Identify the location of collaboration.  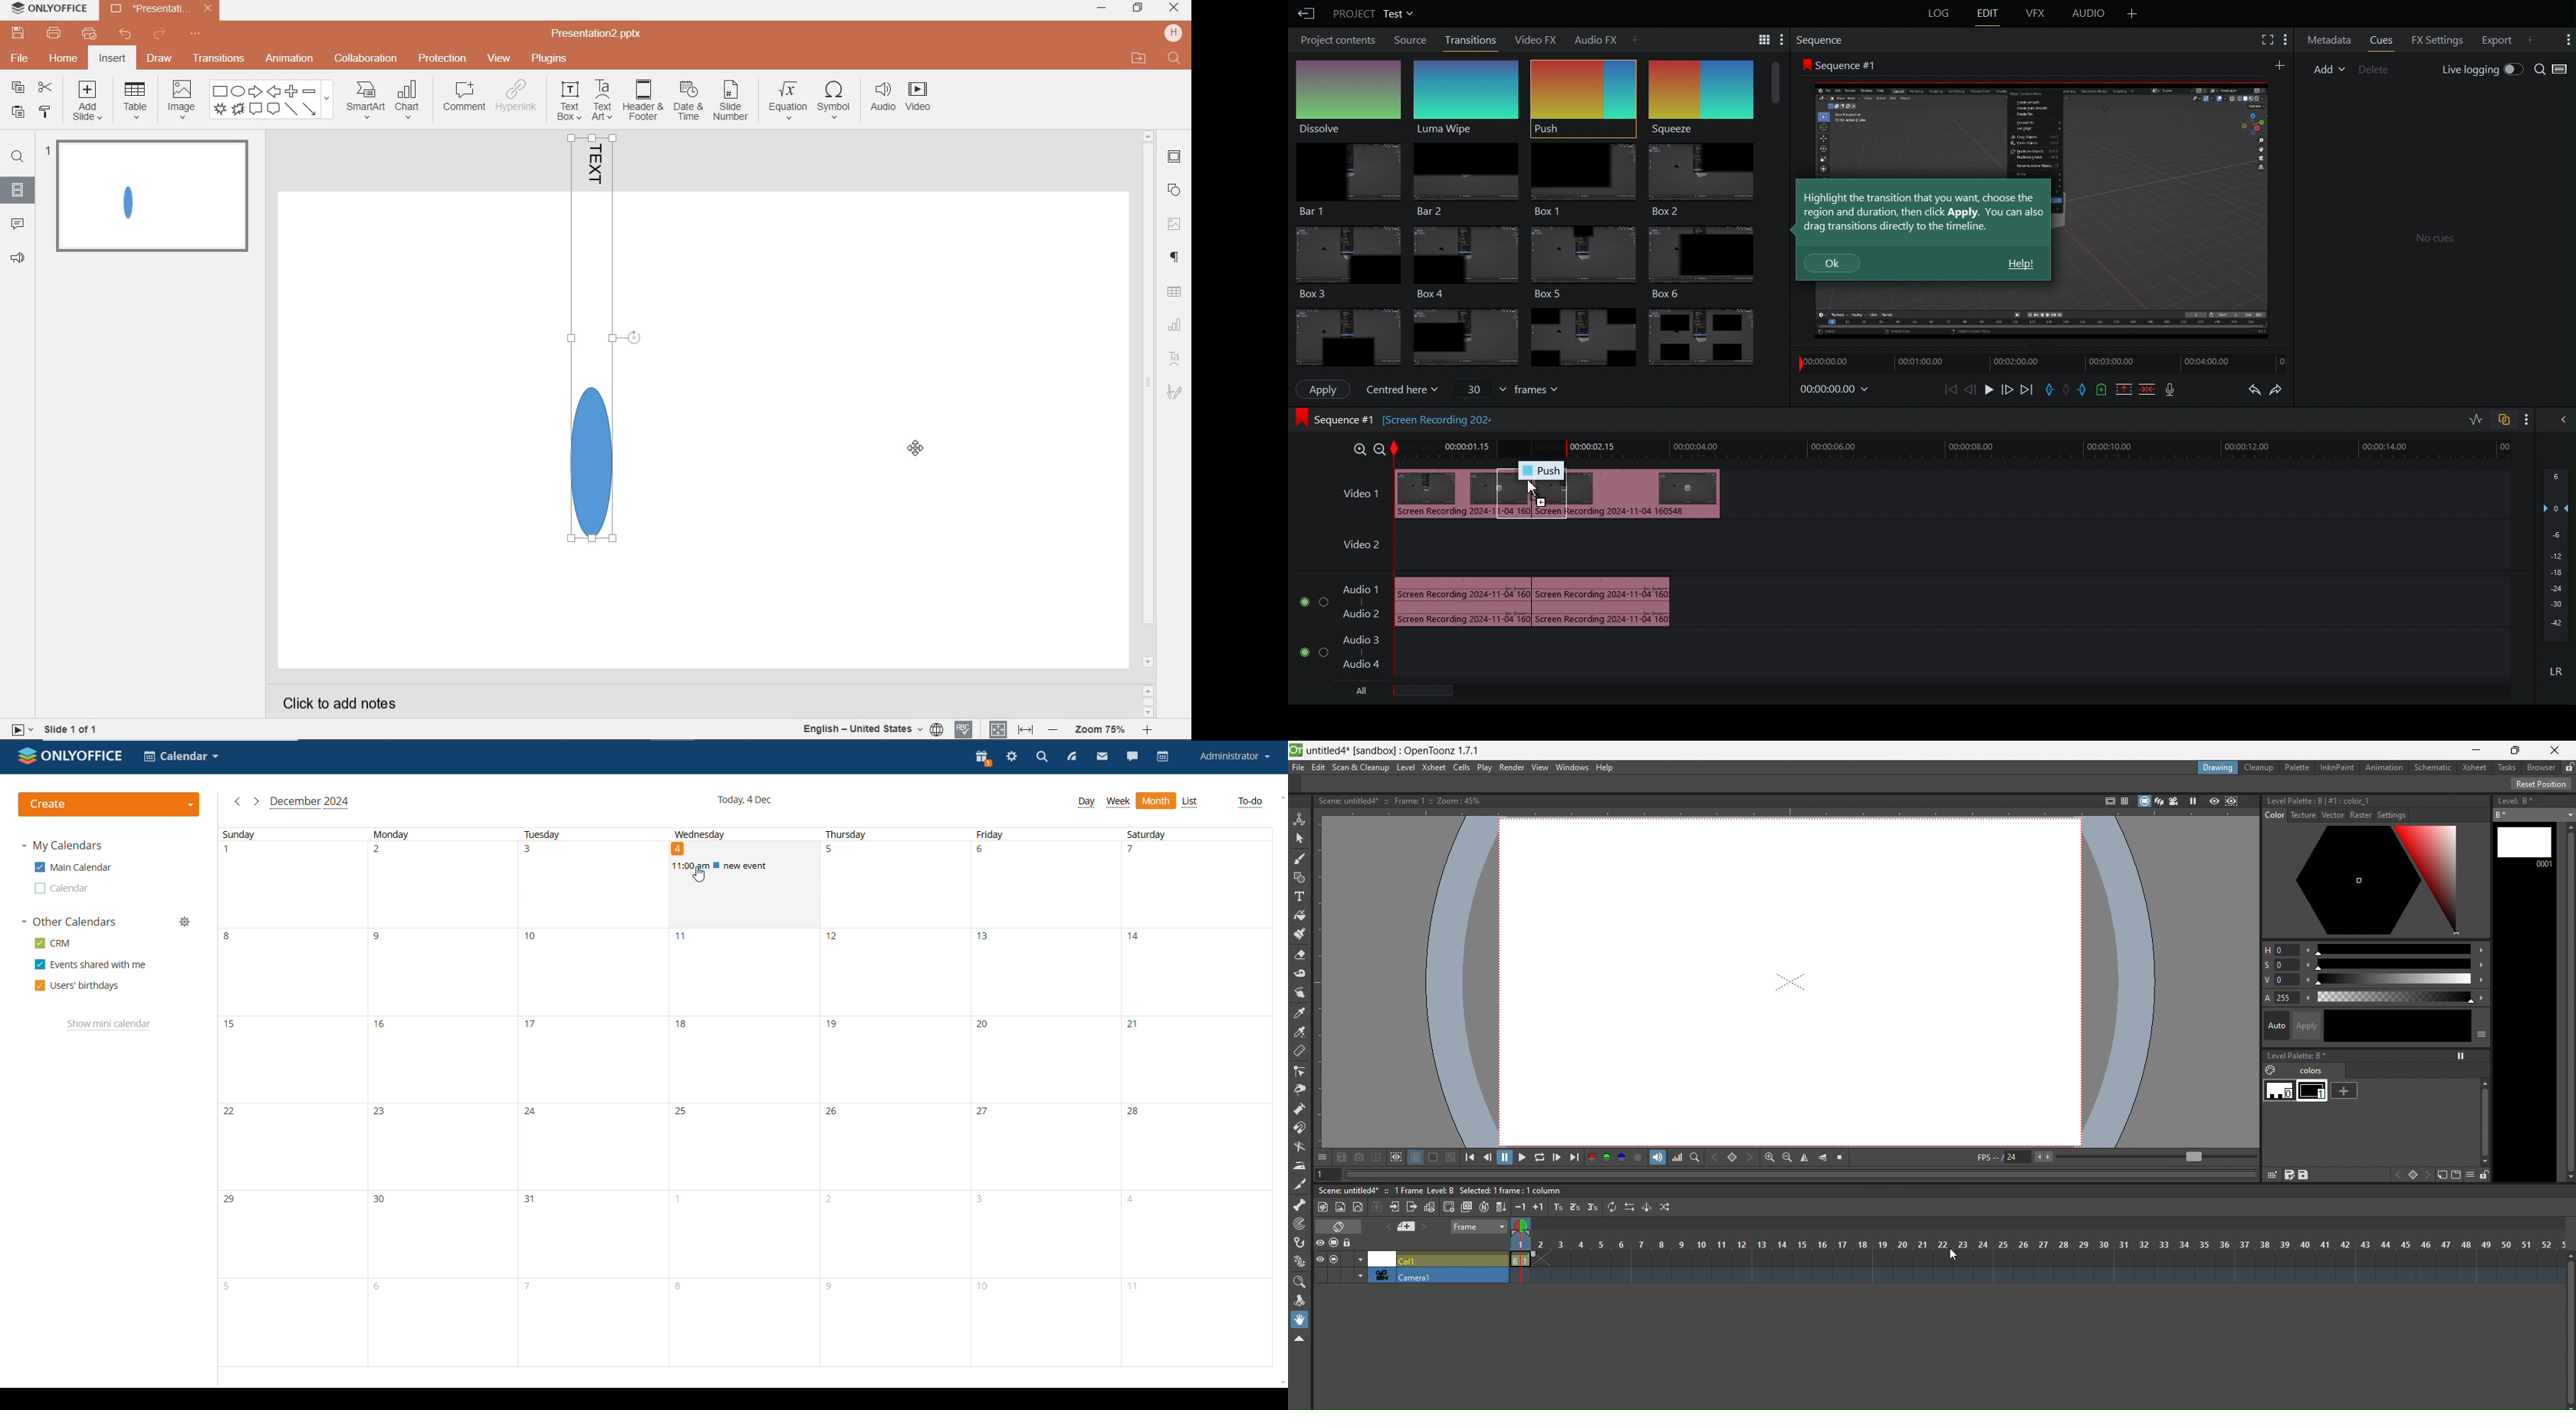
(364, 60).